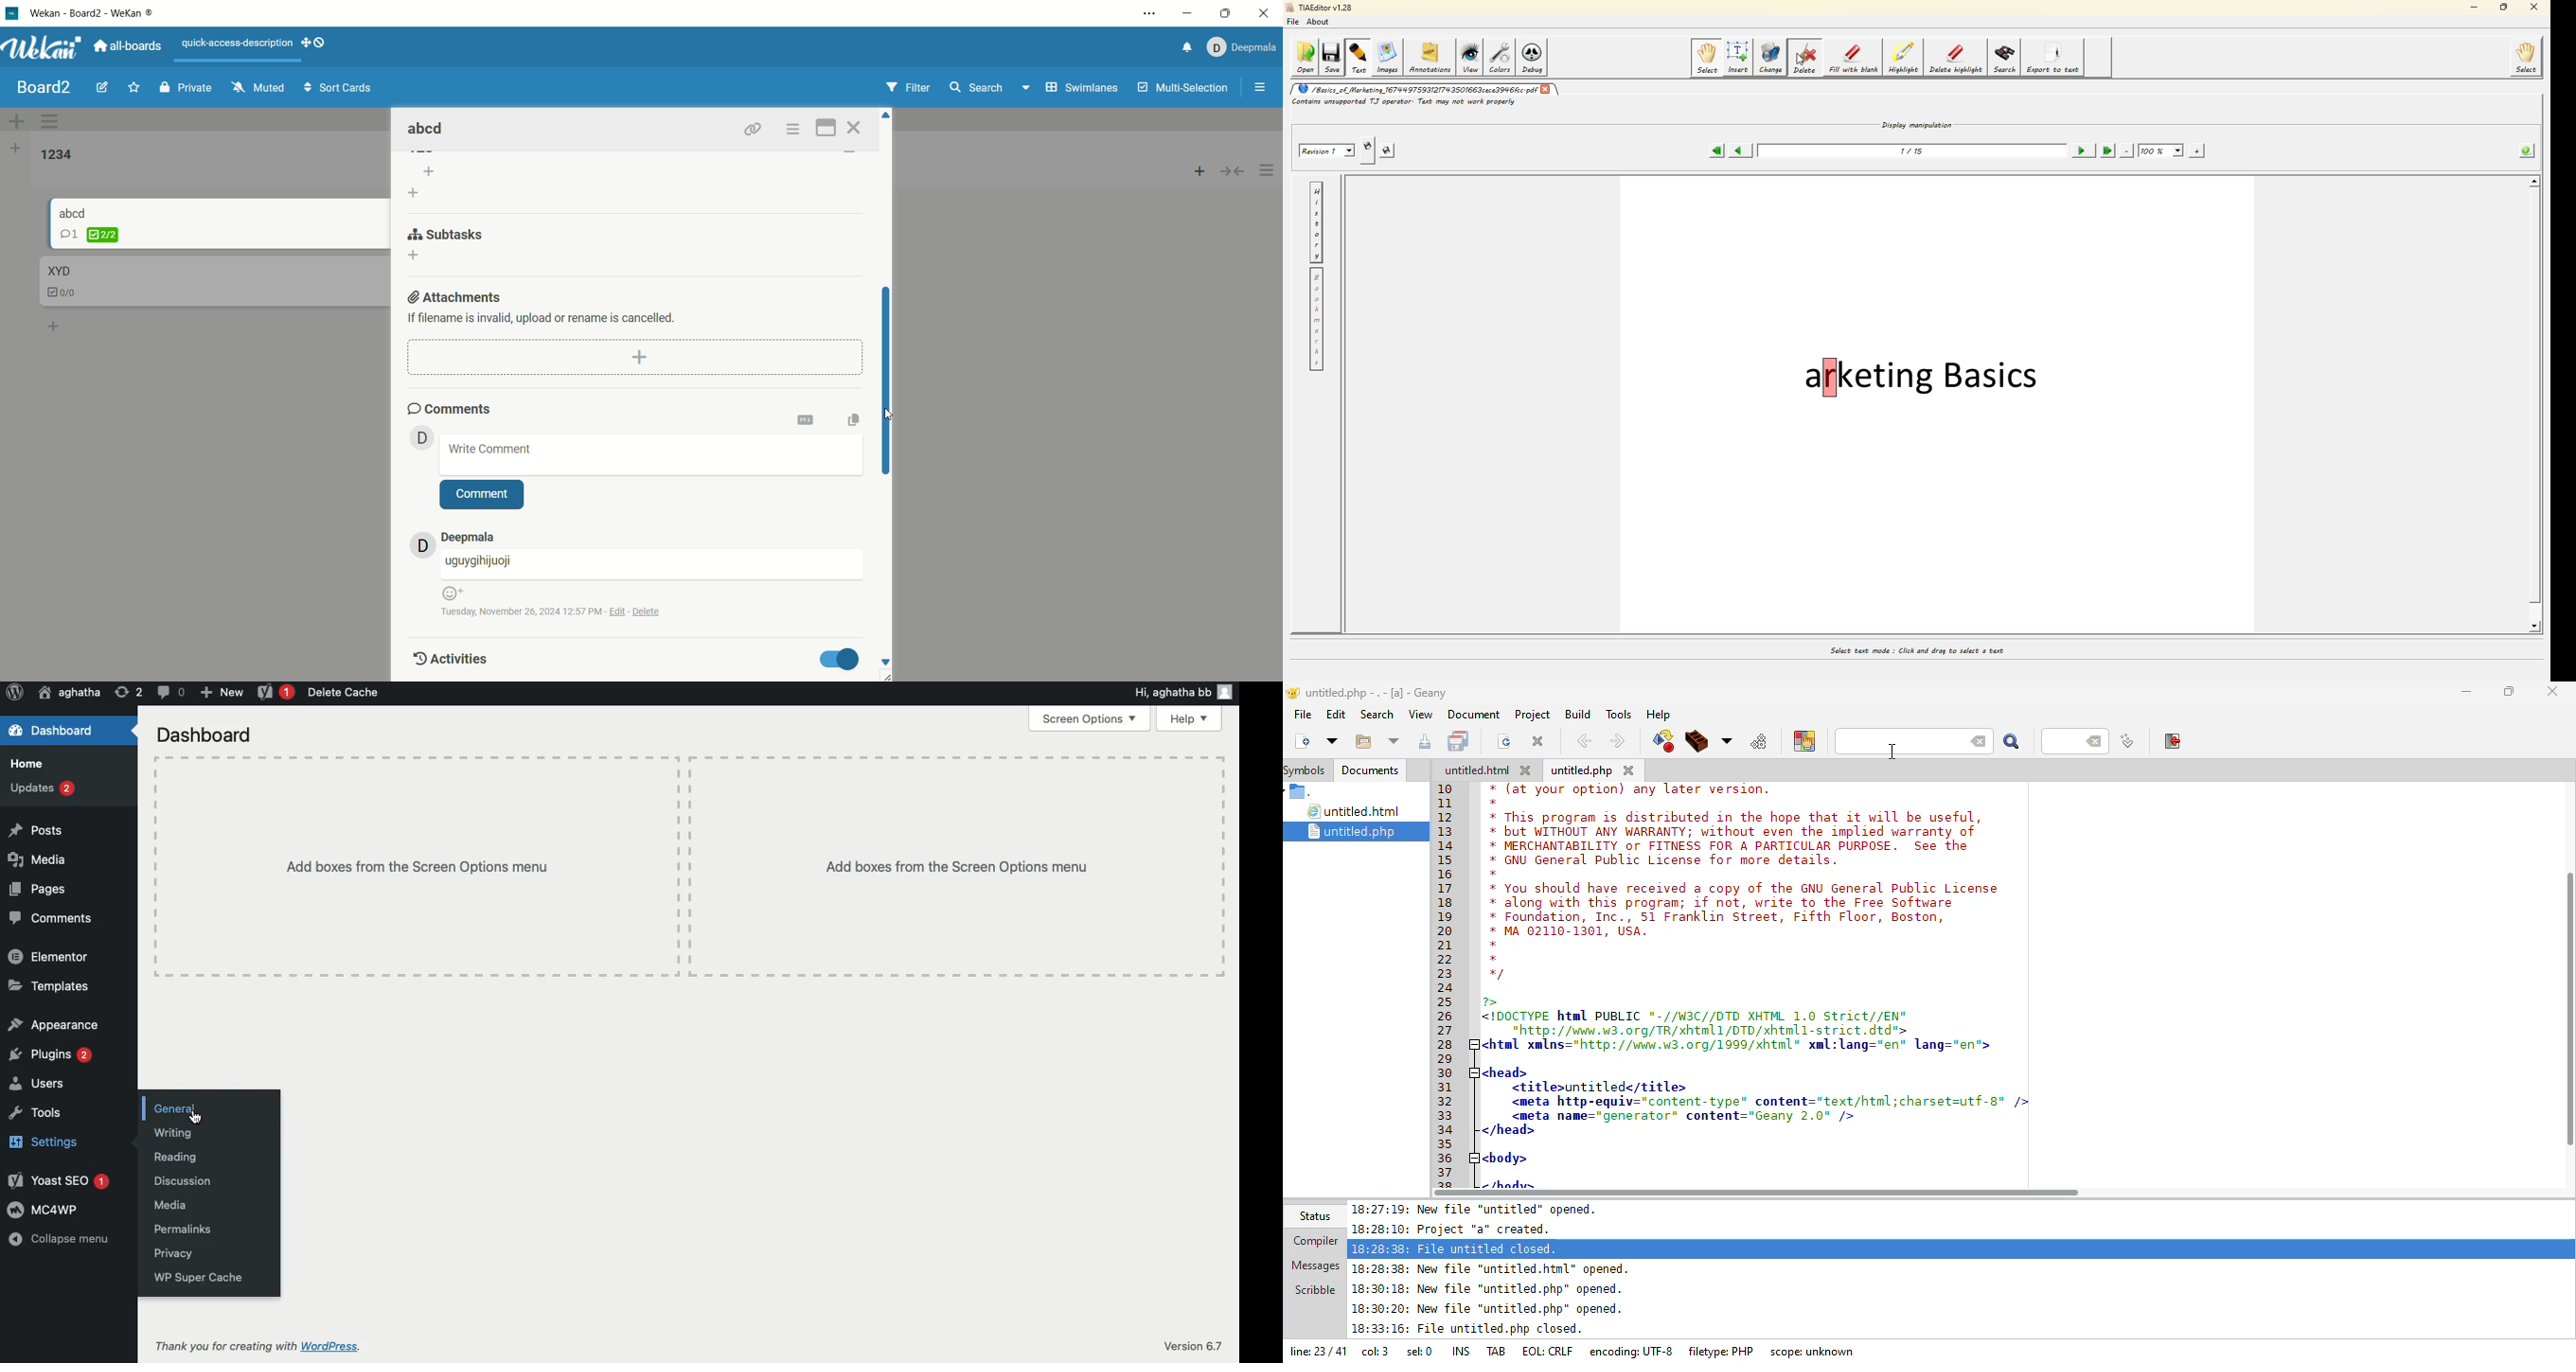  Describe the element at coordinates (1446, 788) in the screenshot. I see `10` at that location.